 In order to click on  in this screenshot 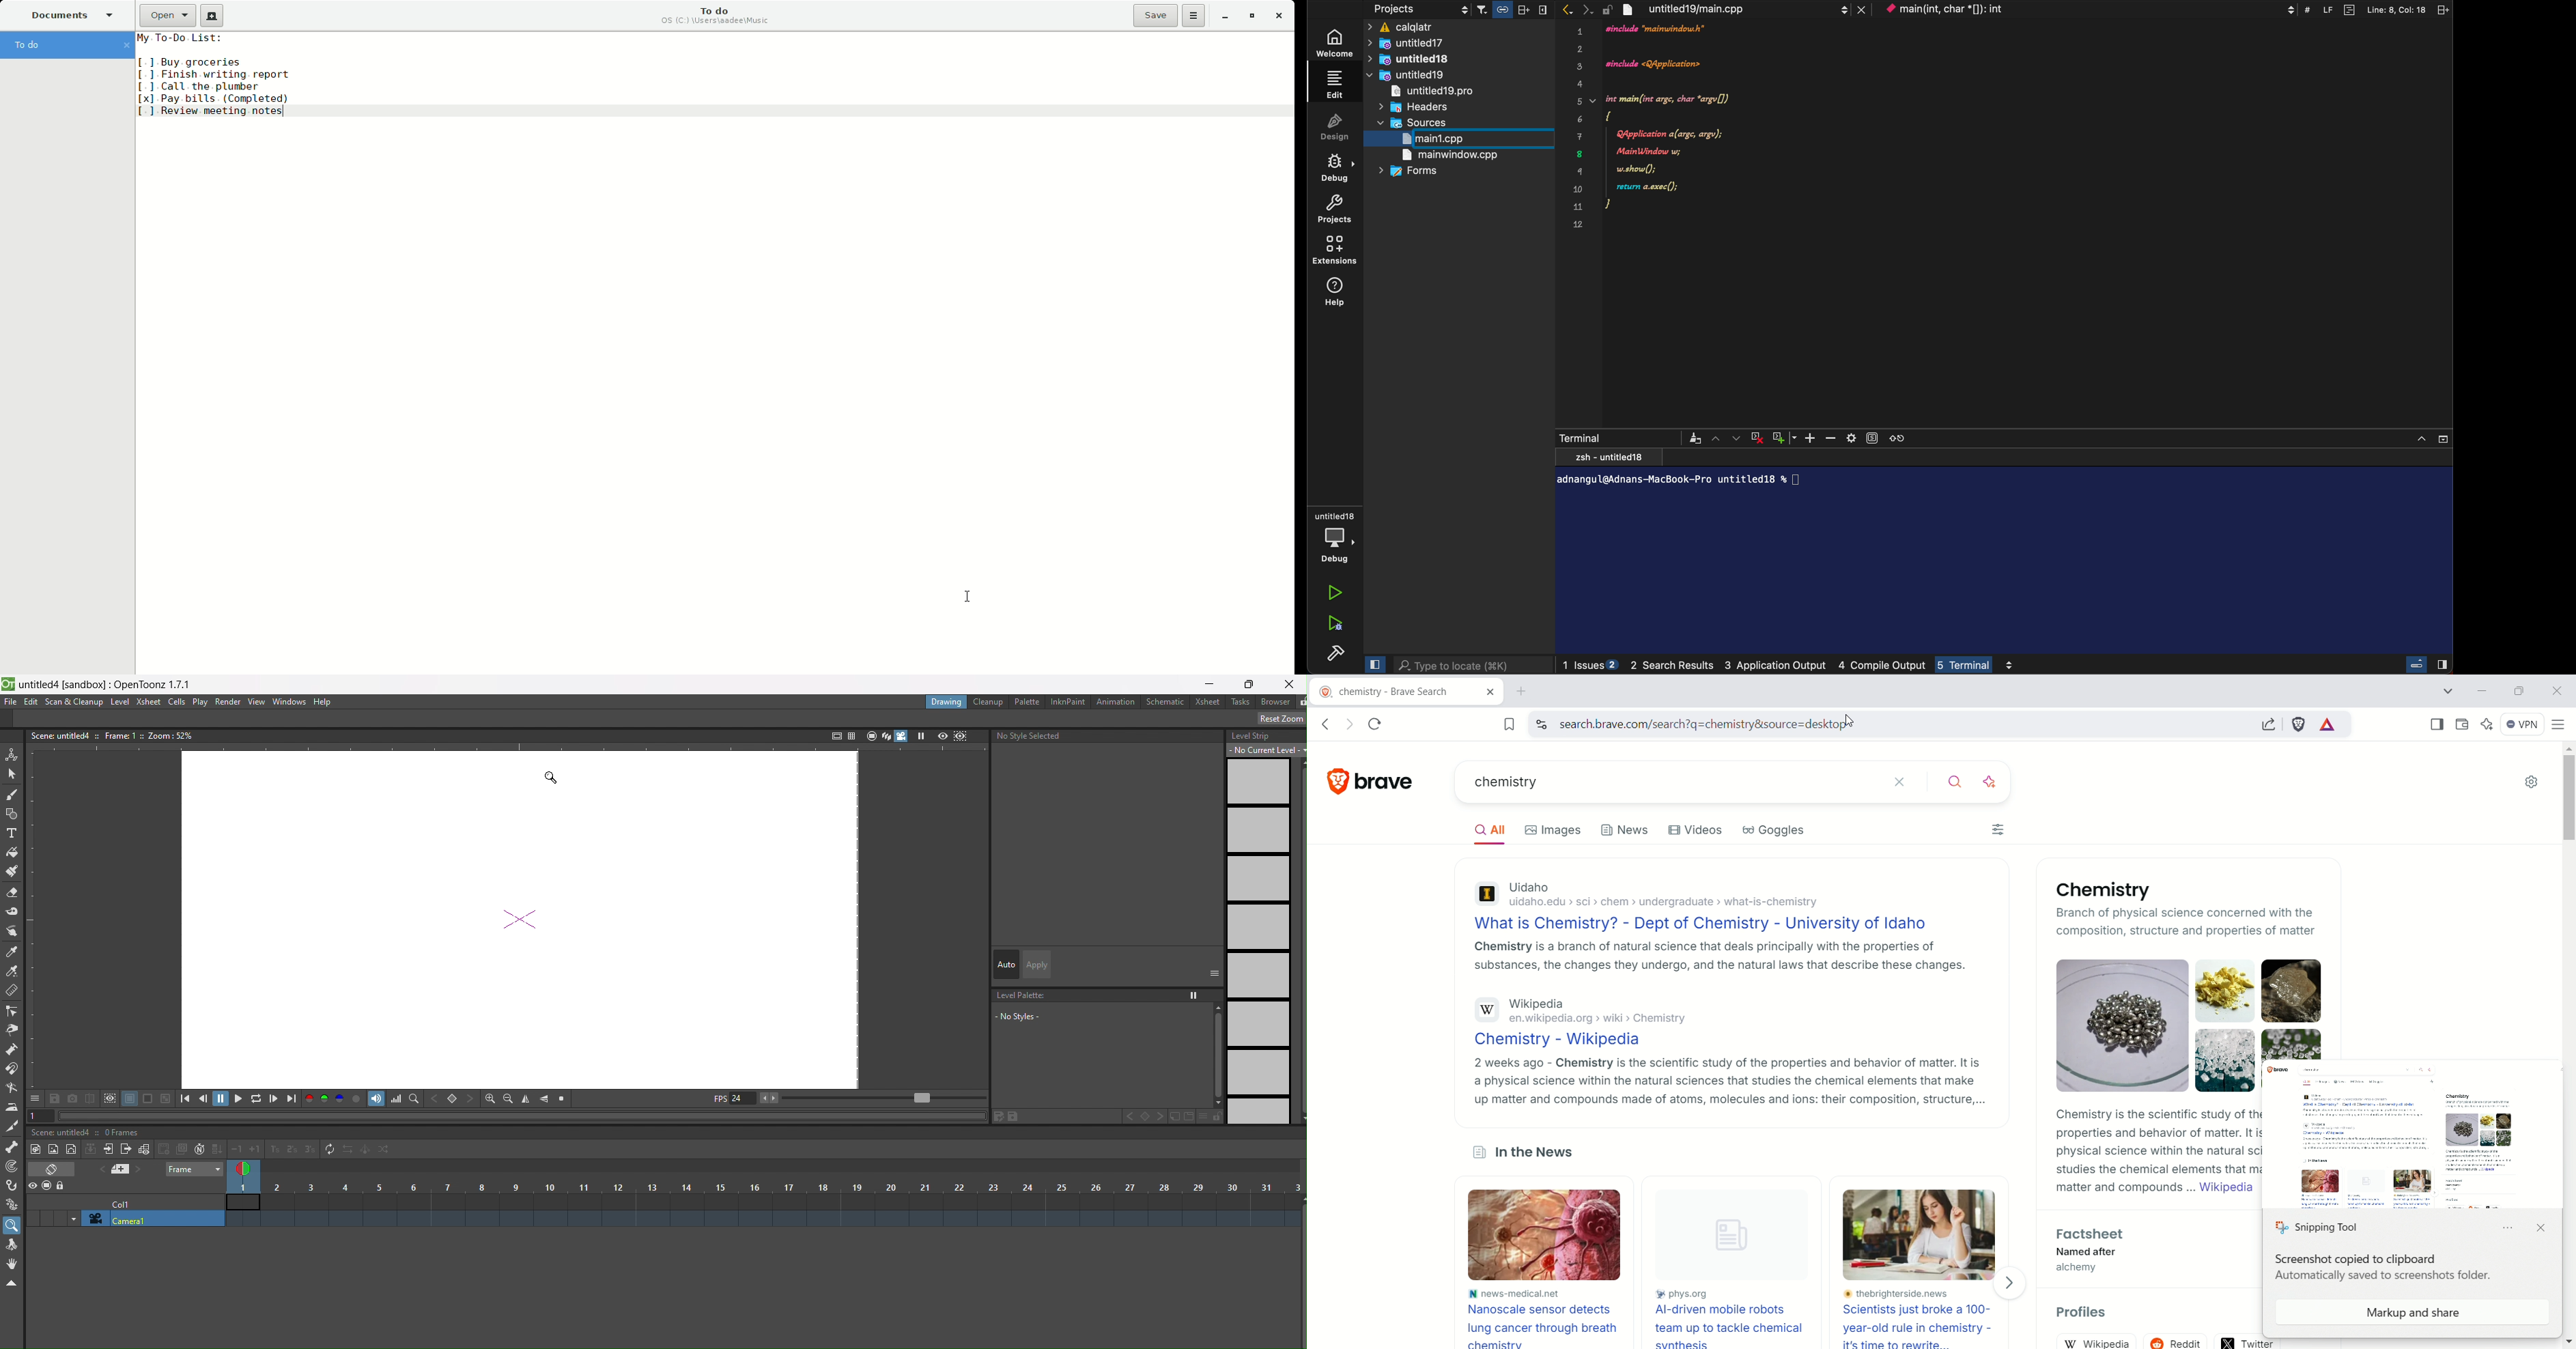, I will do `click(396, 1098)`.